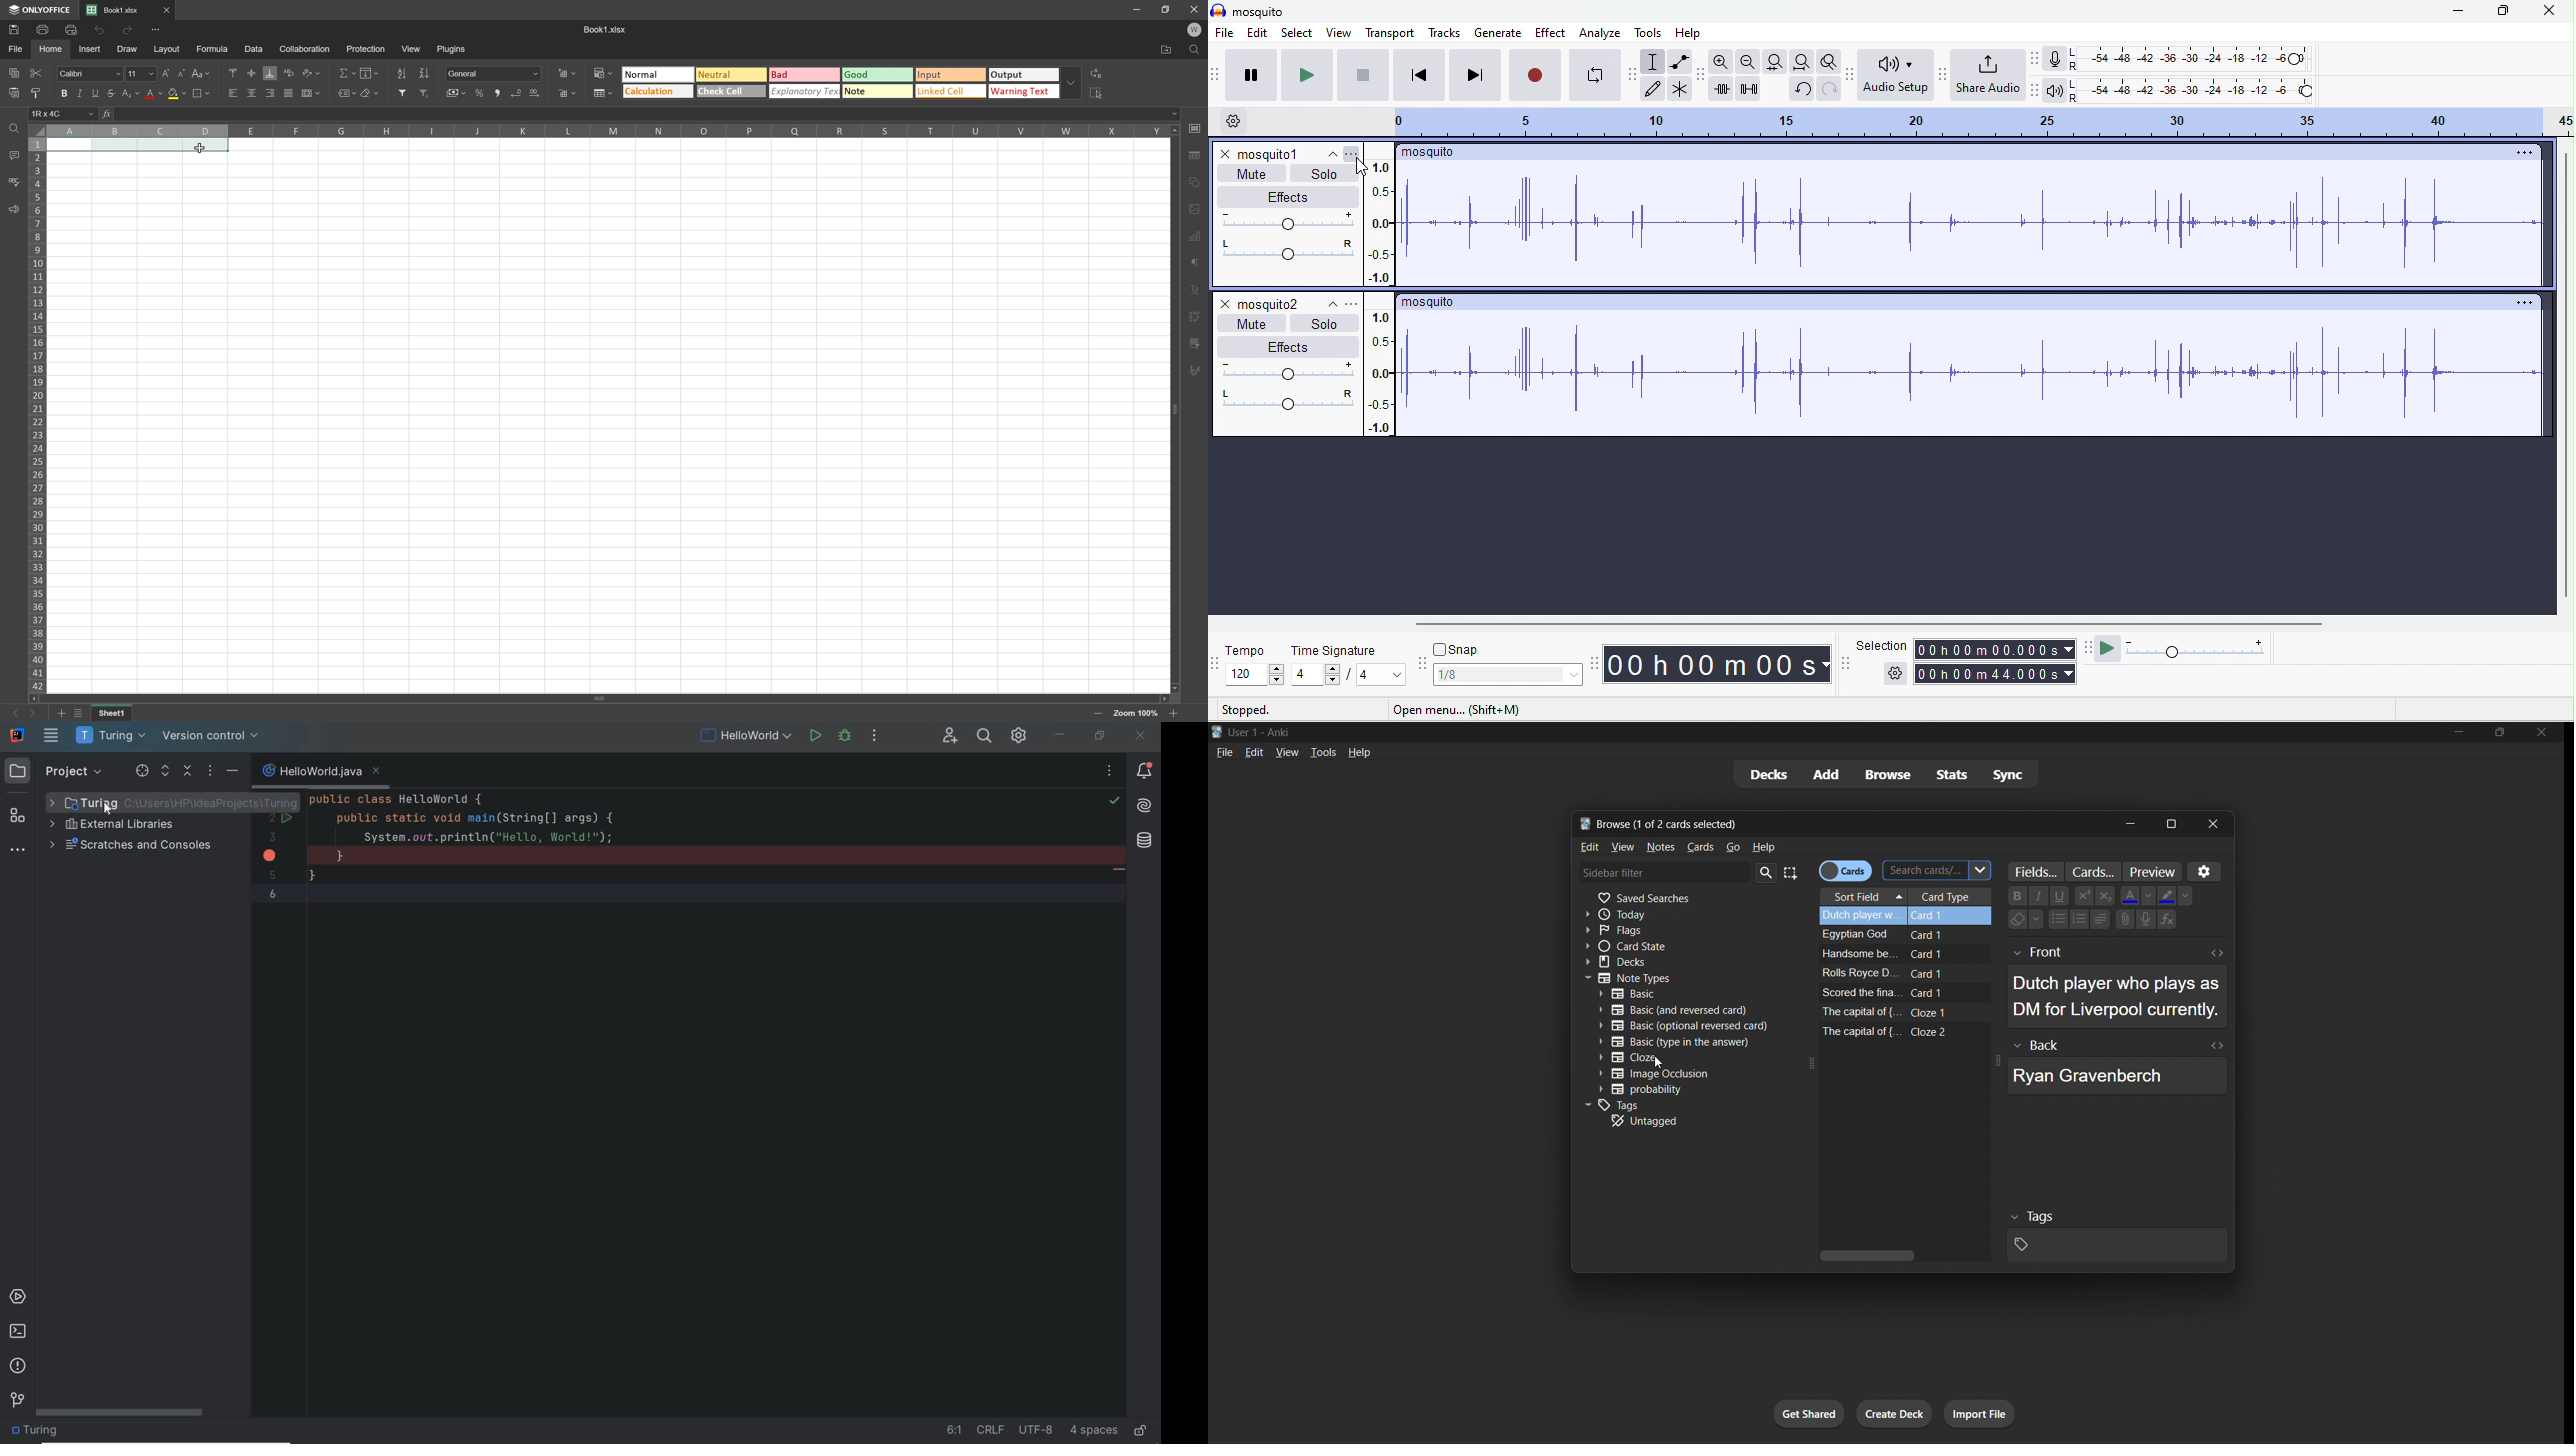  I want to click on tracks, so click(1445, 32).